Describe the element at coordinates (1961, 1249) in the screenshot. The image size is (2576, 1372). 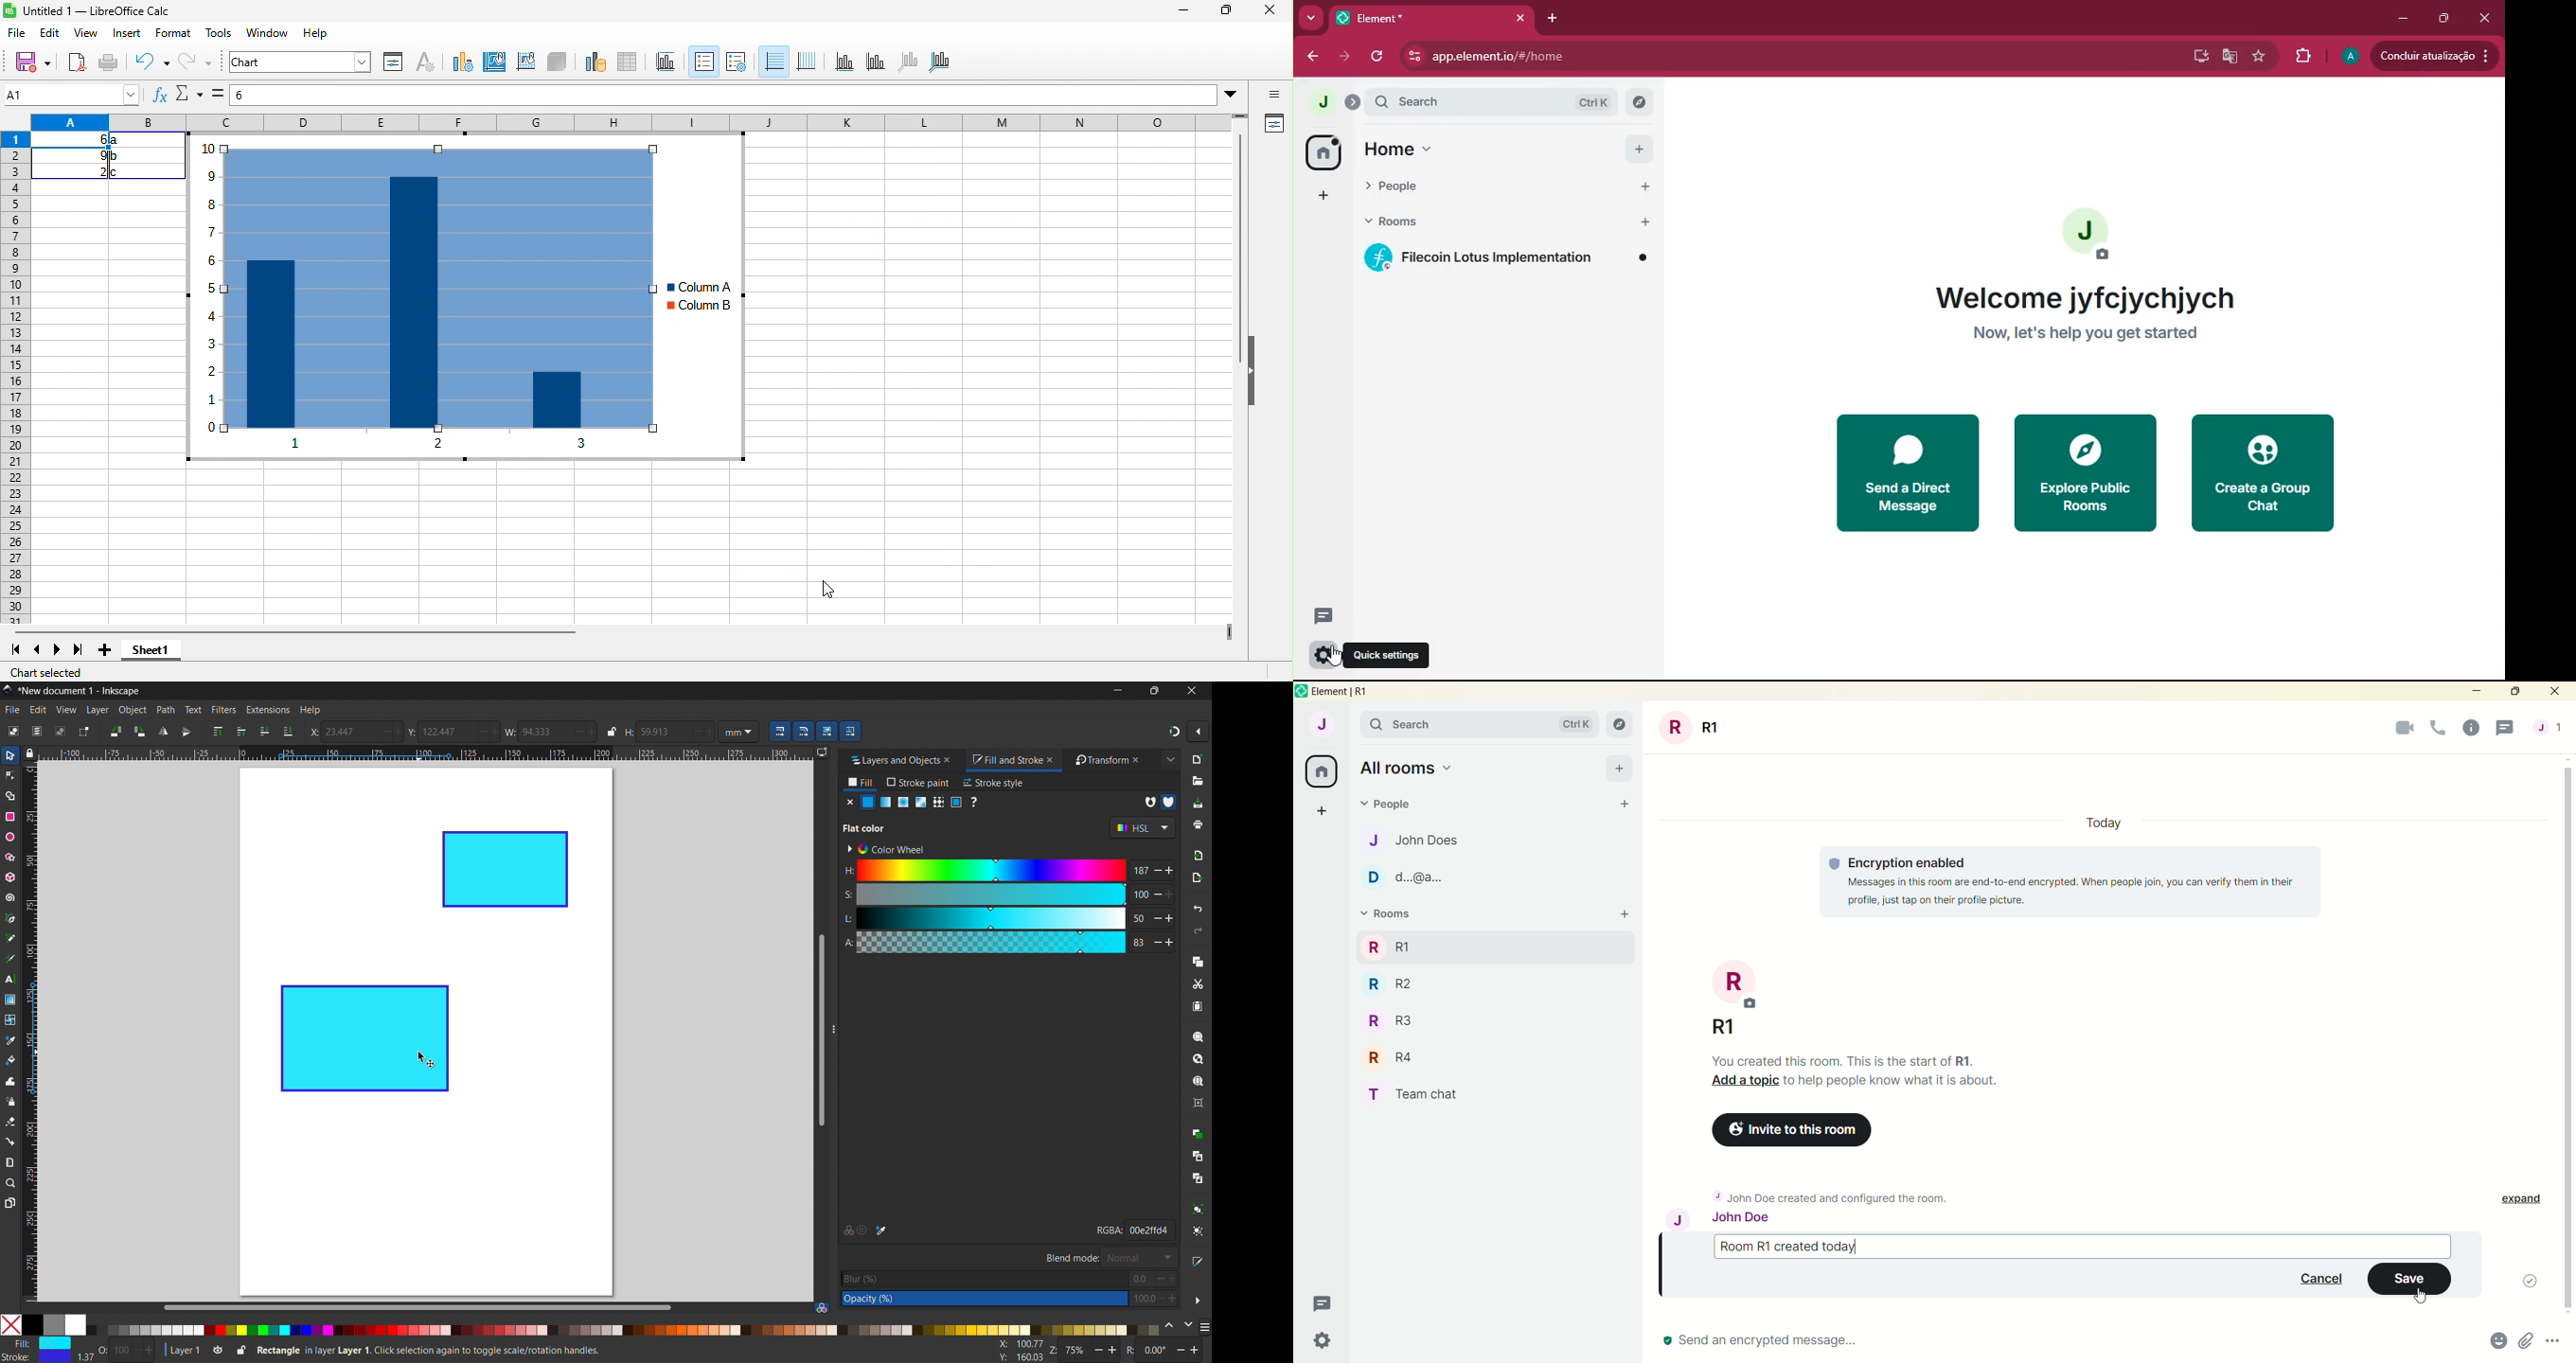
I see `message` at that location.